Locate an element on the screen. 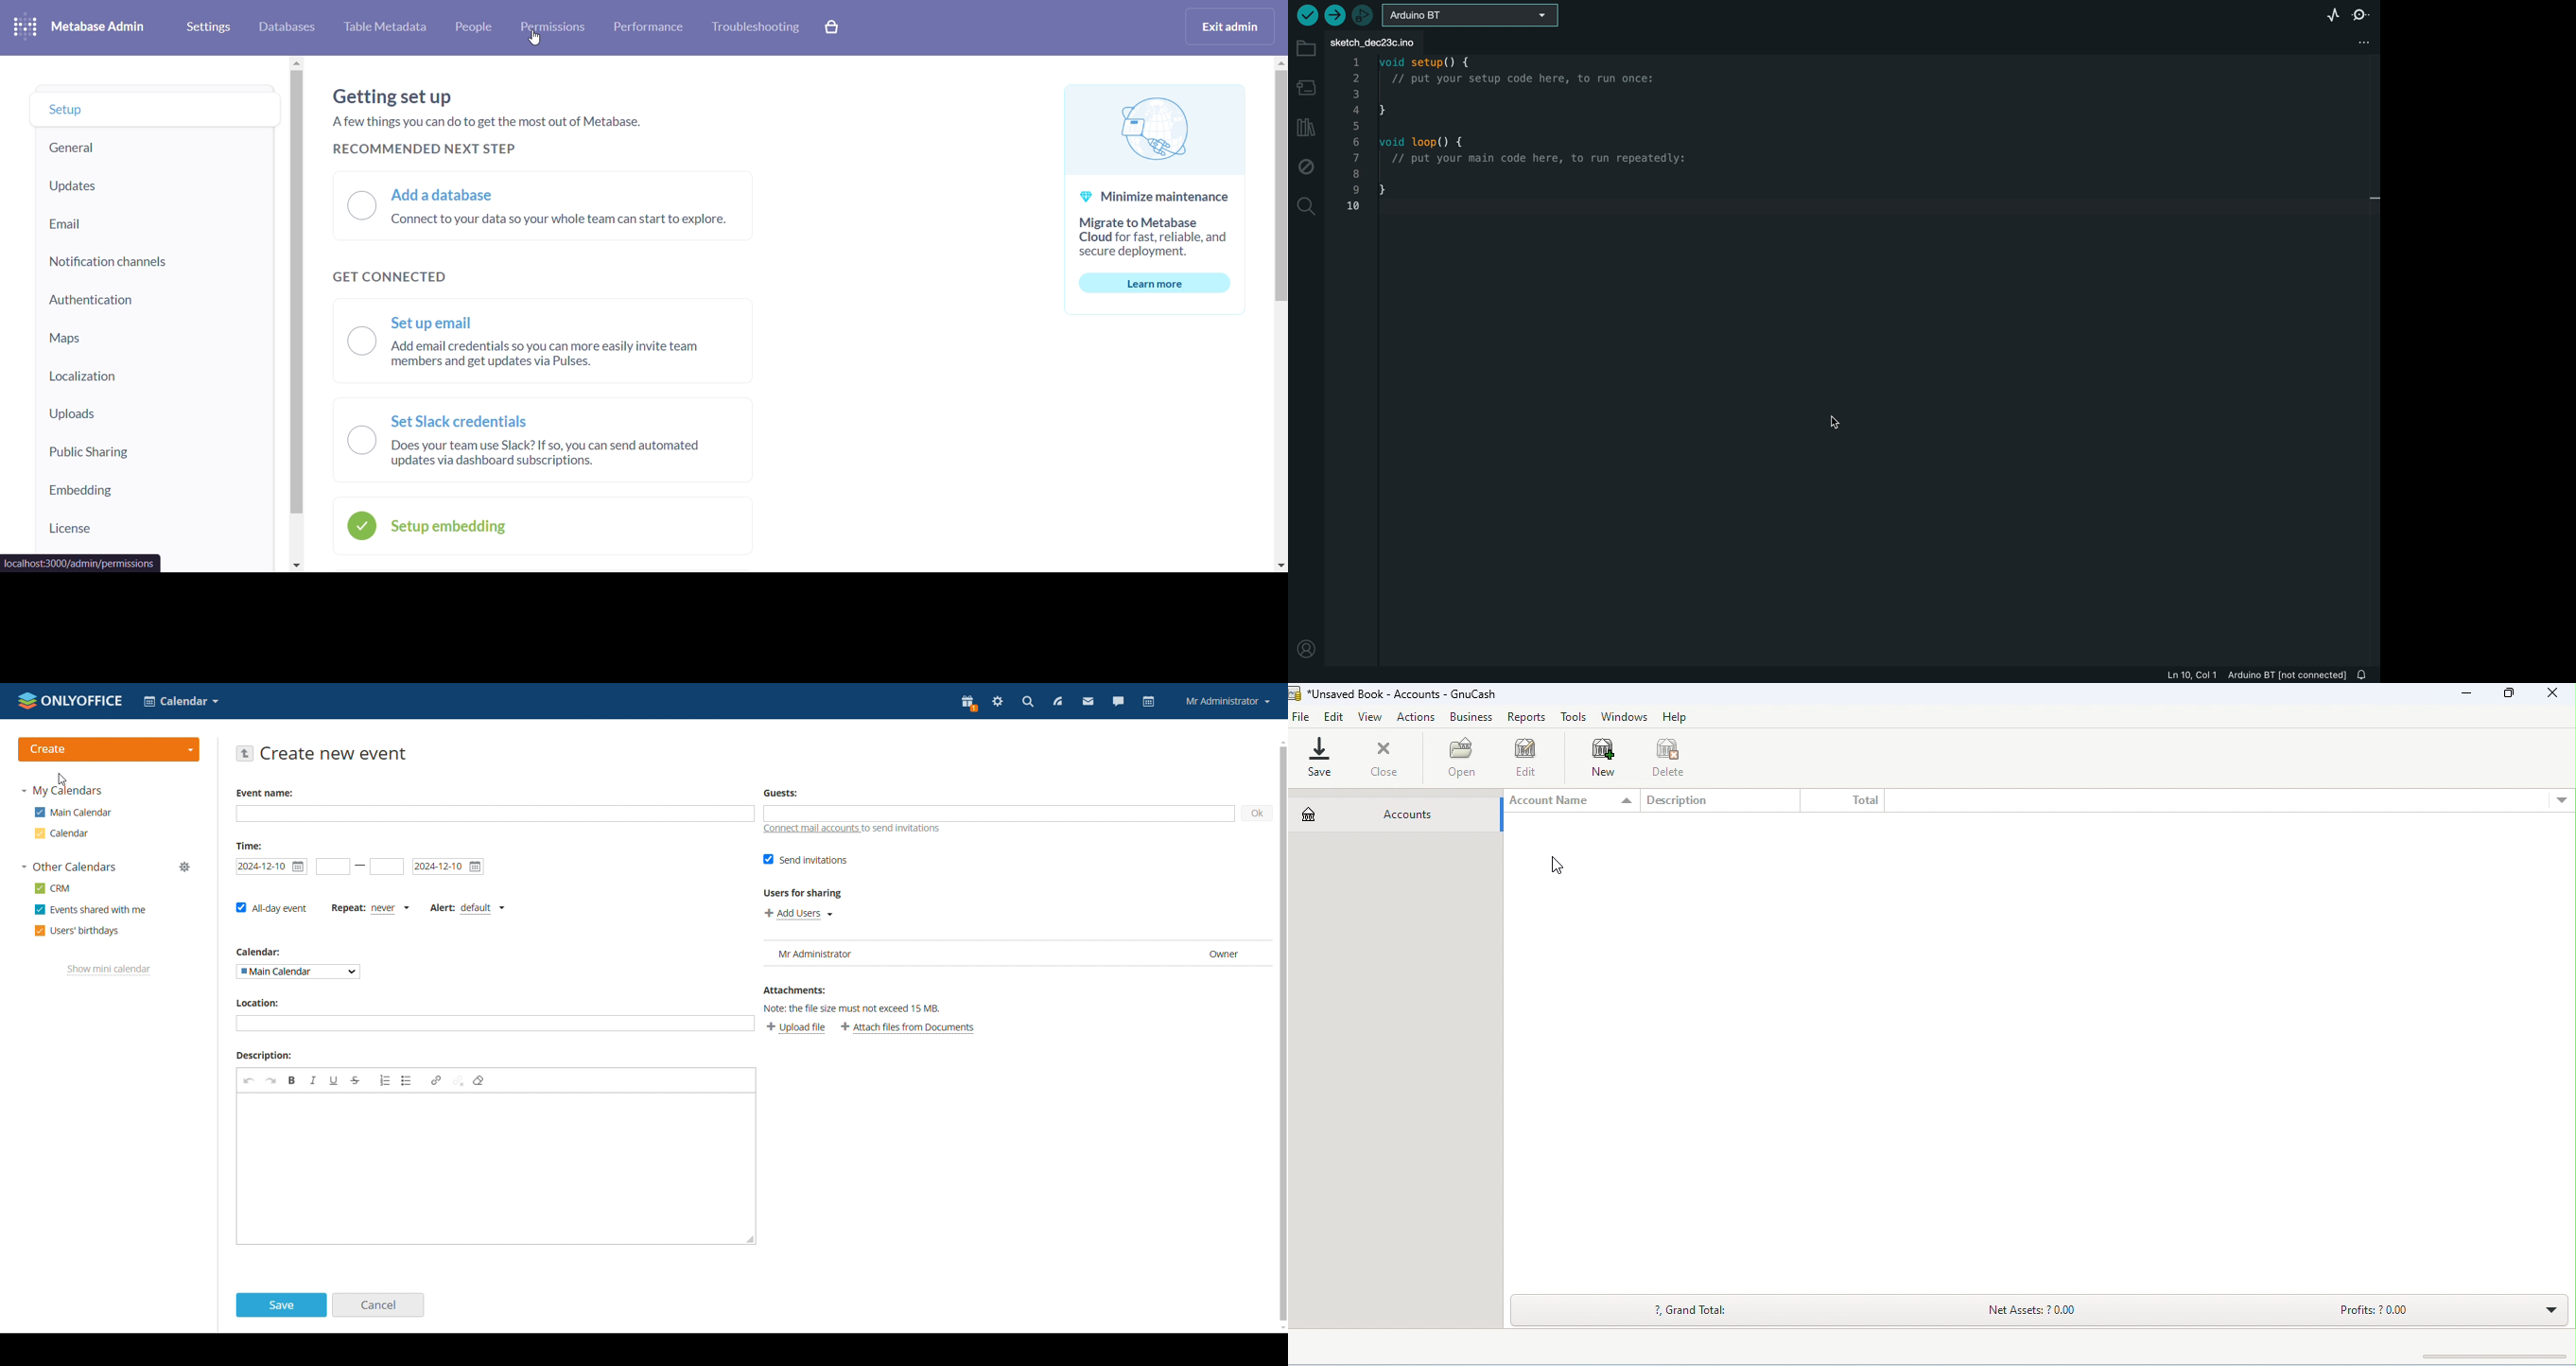  metabase admin is located at coordinates (103, 27).